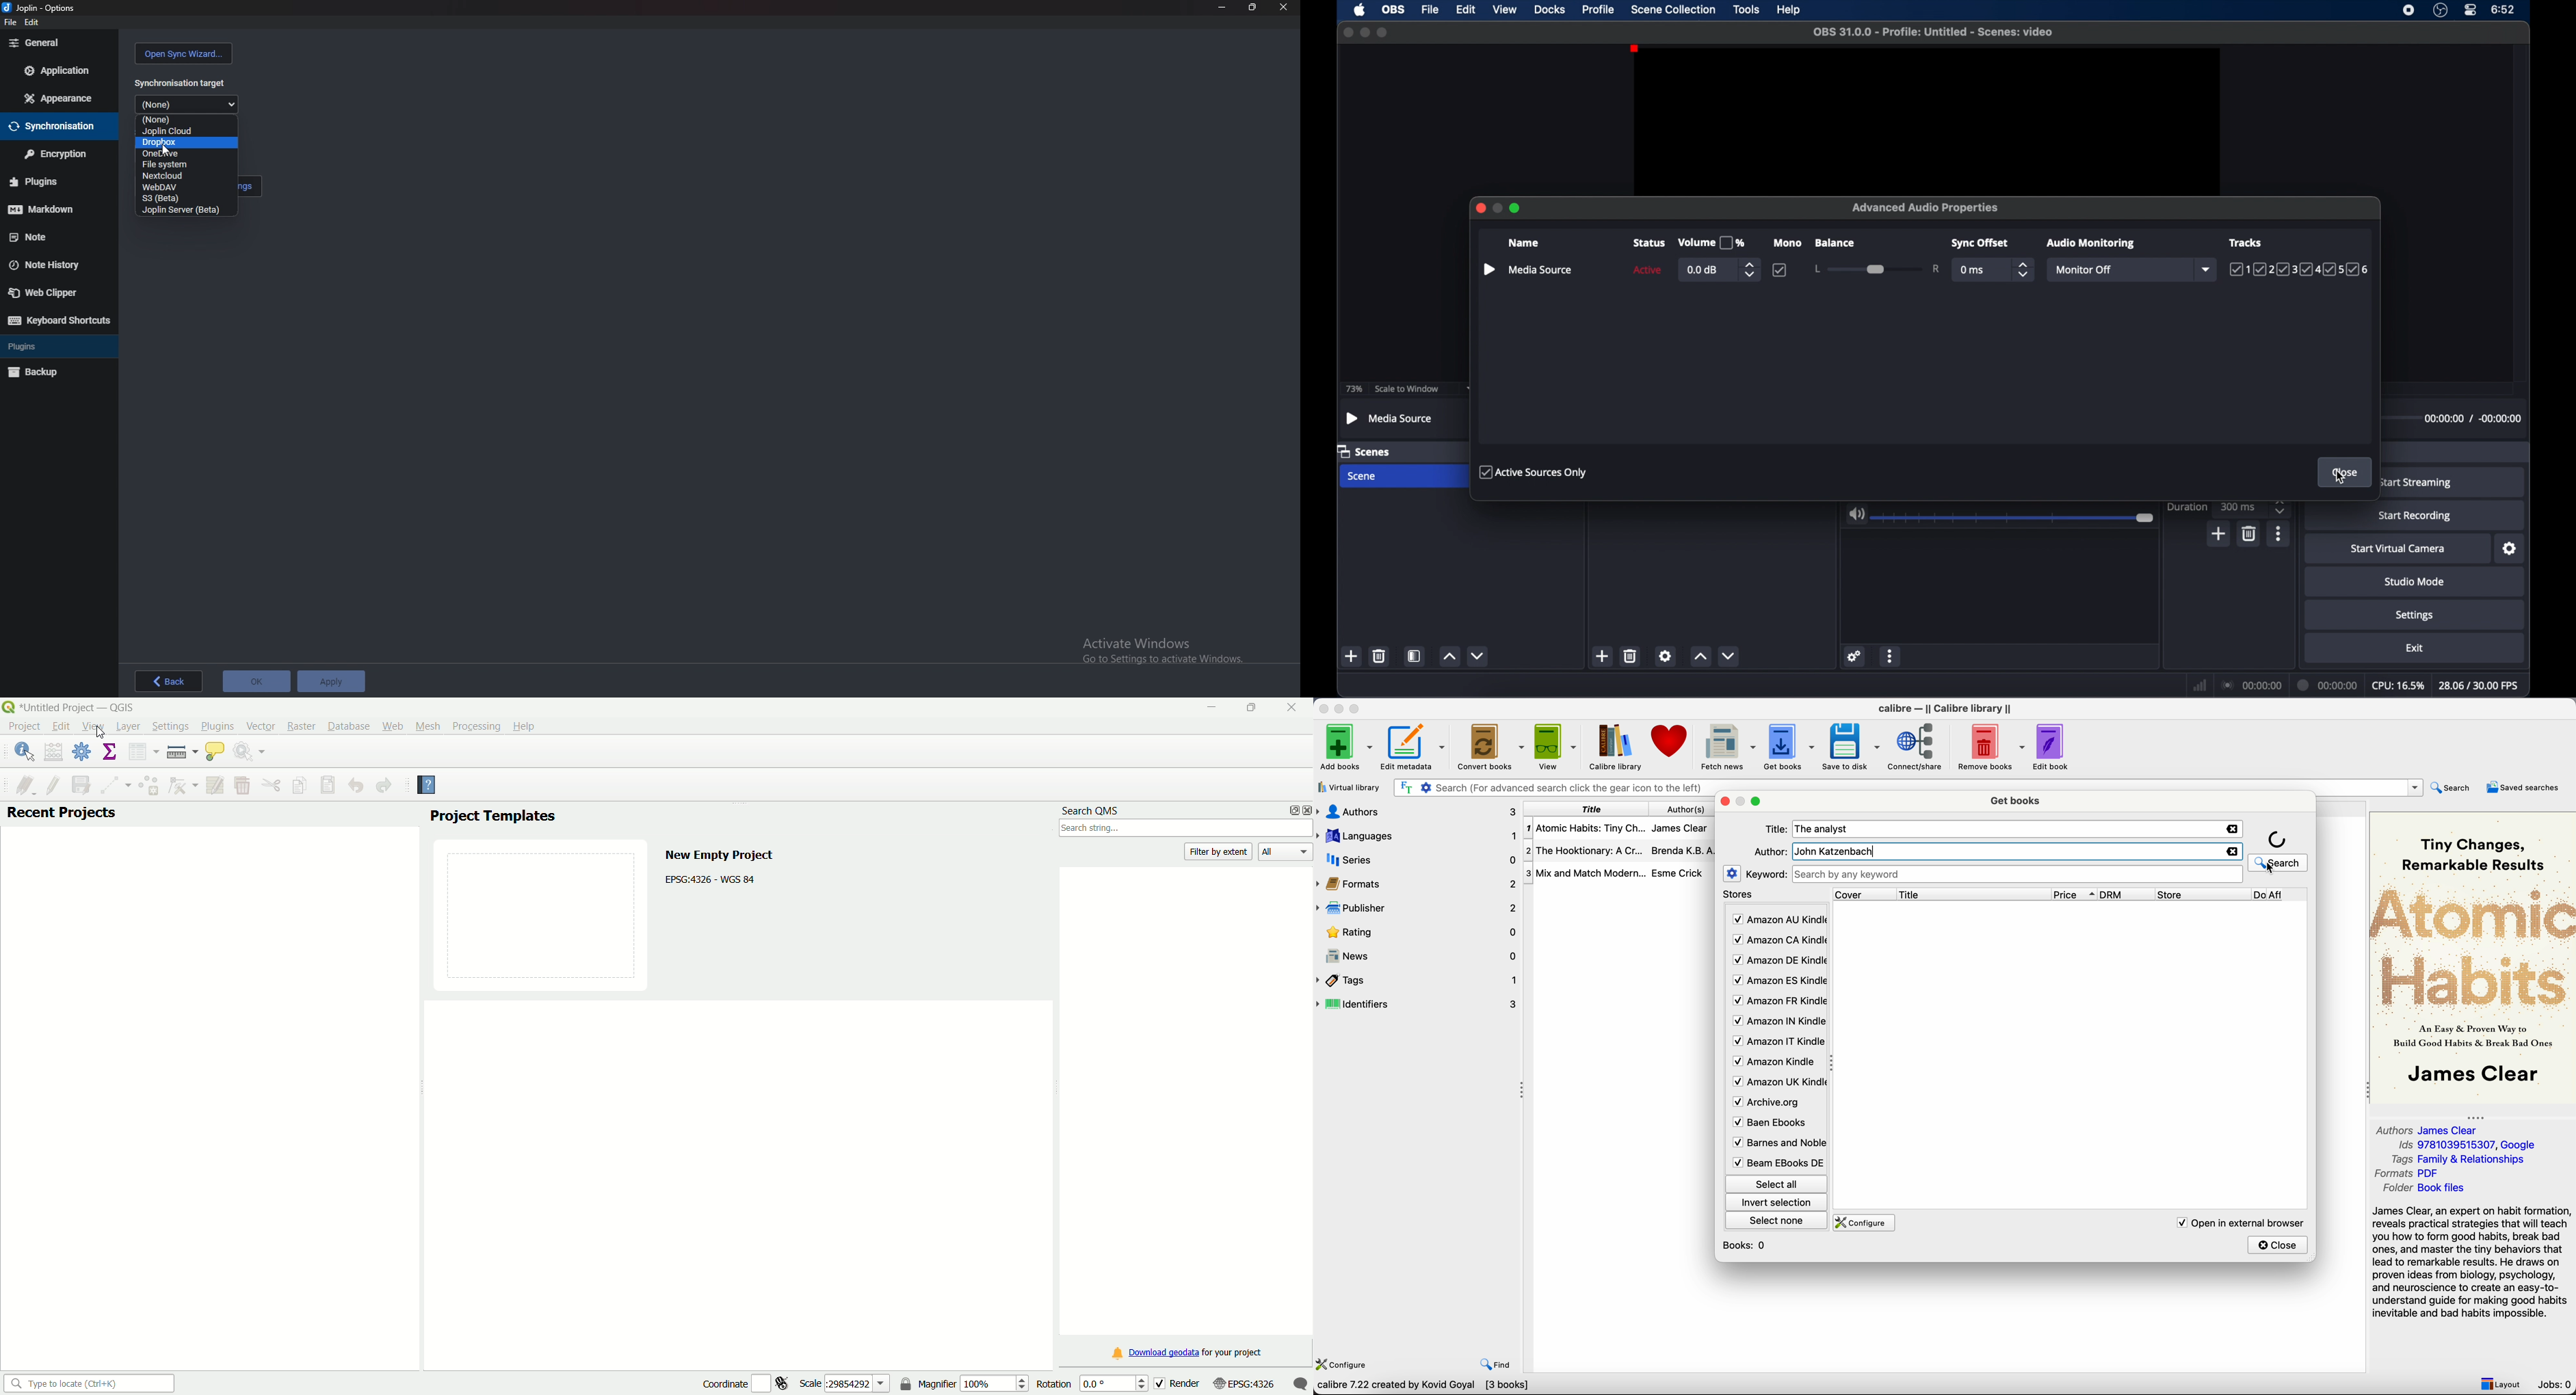  Describe the element at coordinates (2253, 685) in the screenshot. I see `connection` at that location.